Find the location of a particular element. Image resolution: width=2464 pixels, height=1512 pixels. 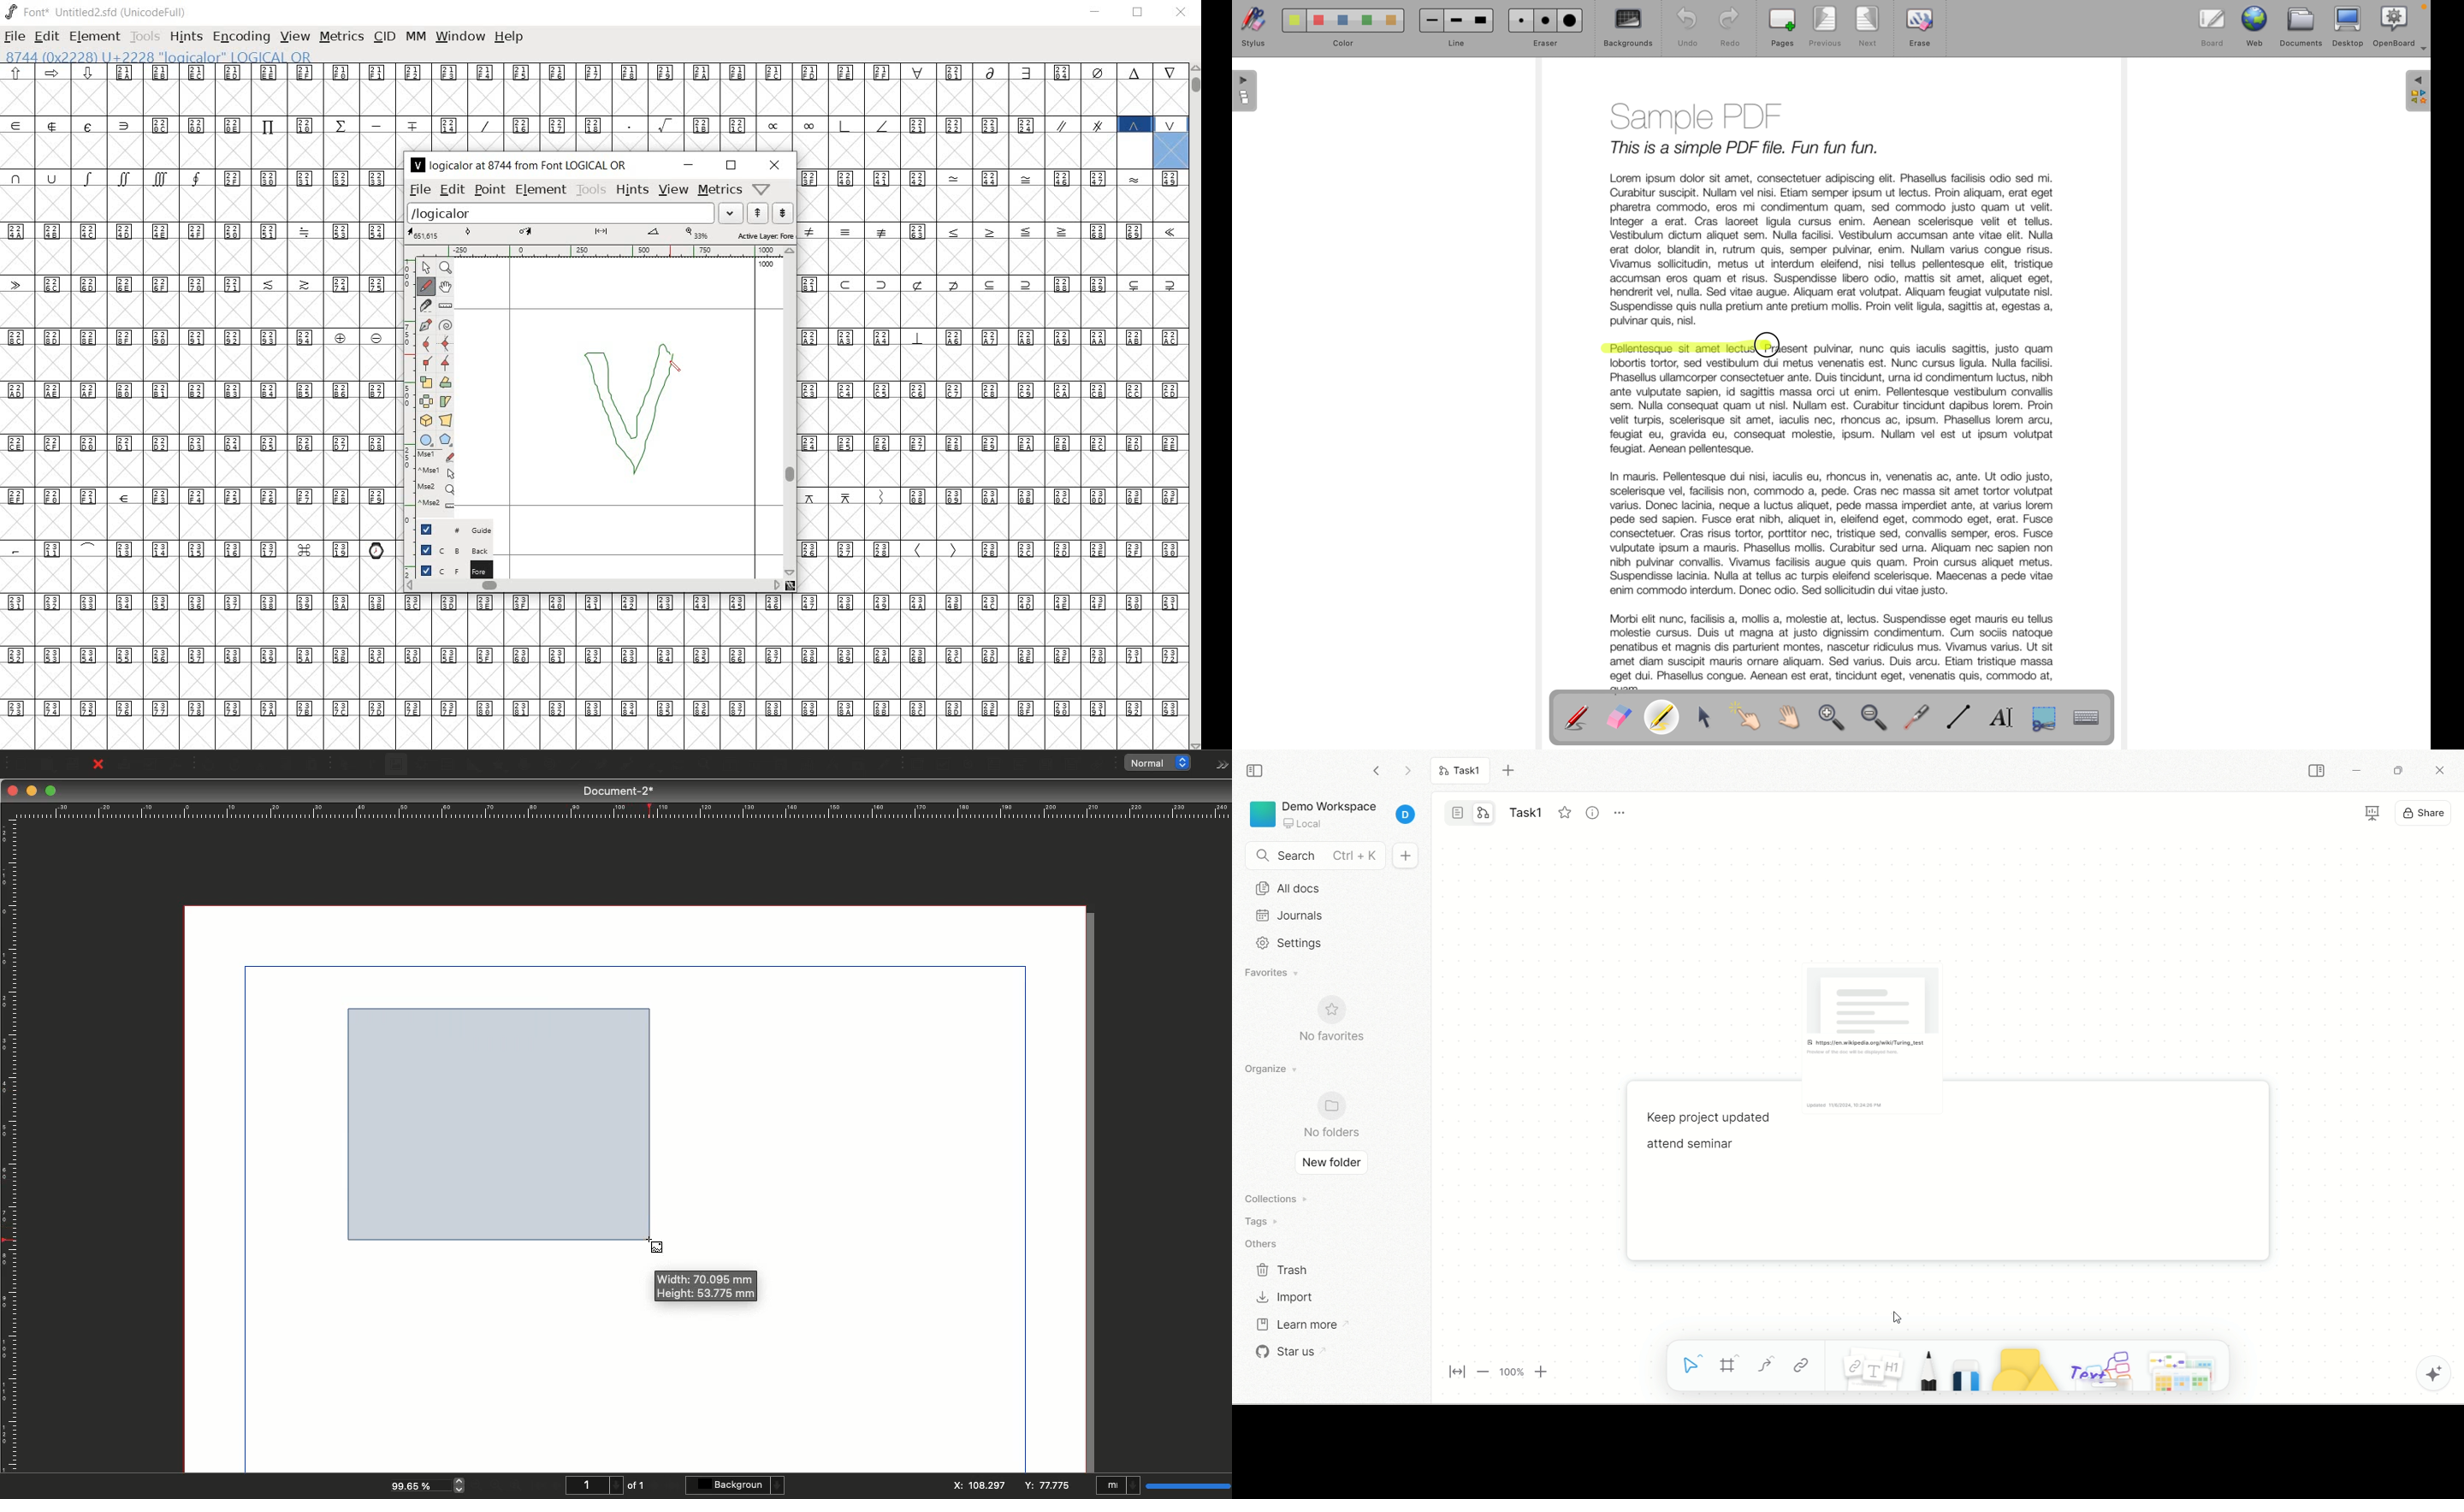

zoom in is located at coordinates (1834, 720).